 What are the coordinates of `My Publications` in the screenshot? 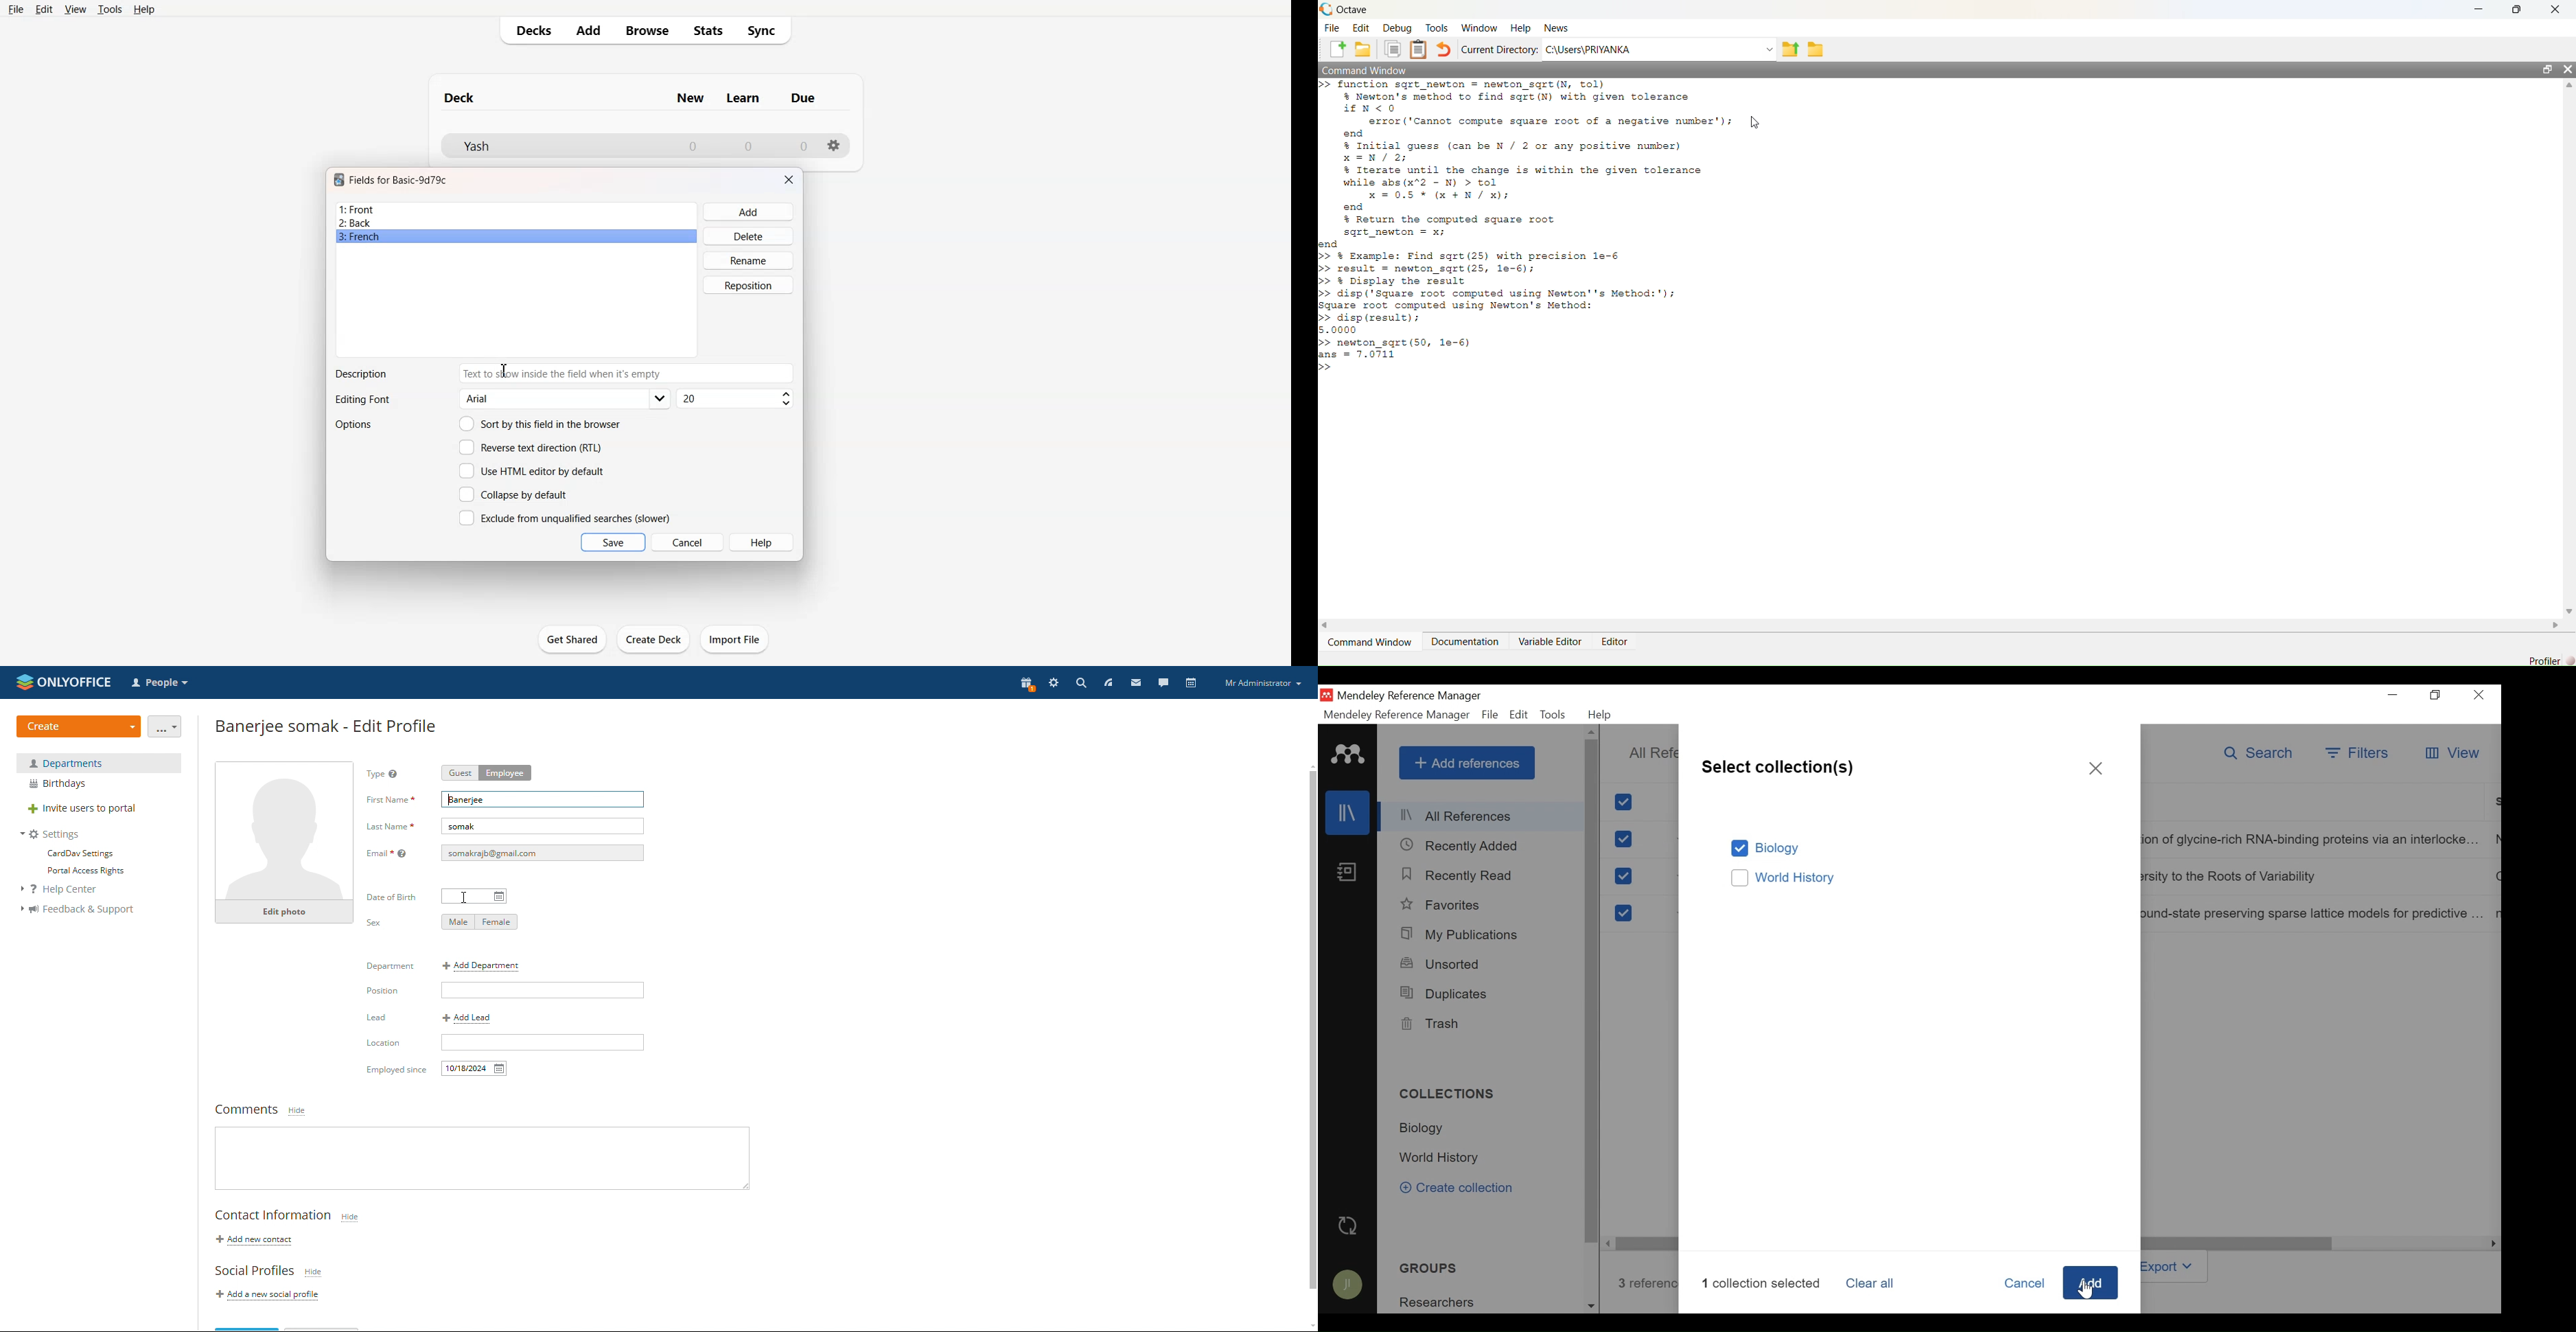 It's located at (1461, 934).